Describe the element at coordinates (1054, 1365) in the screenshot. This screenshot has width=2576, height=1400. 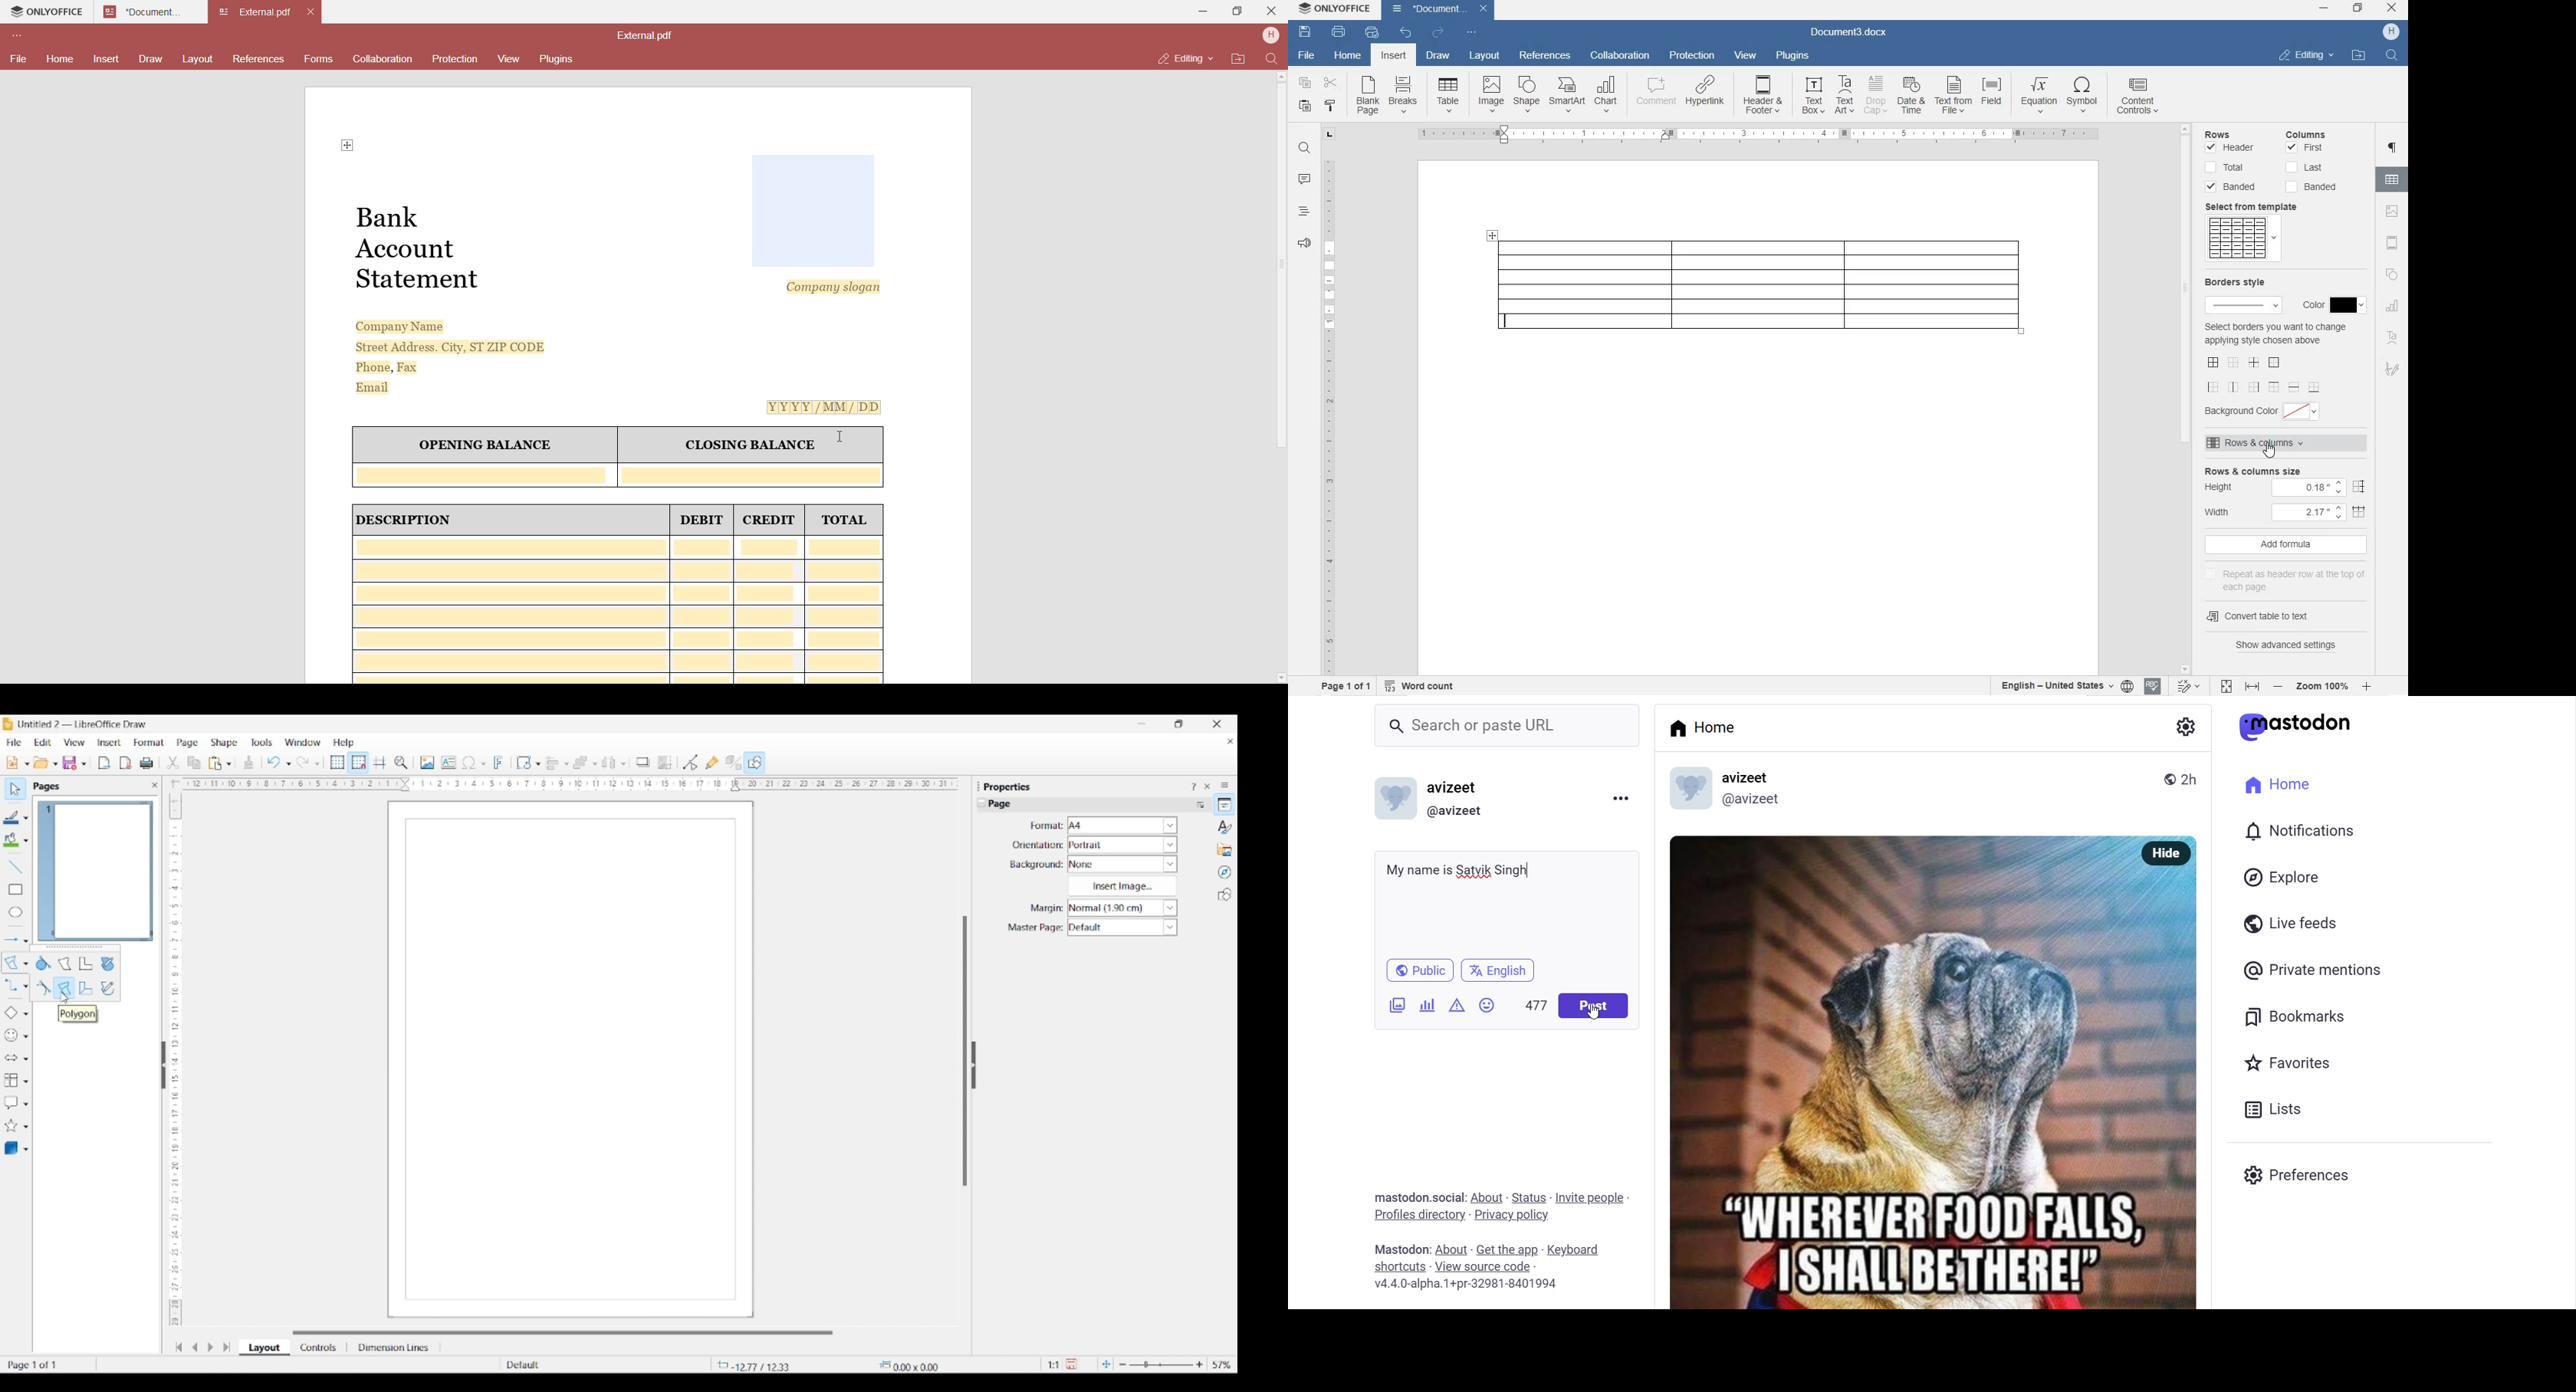
I see `Scaling factor of the document` at that location.